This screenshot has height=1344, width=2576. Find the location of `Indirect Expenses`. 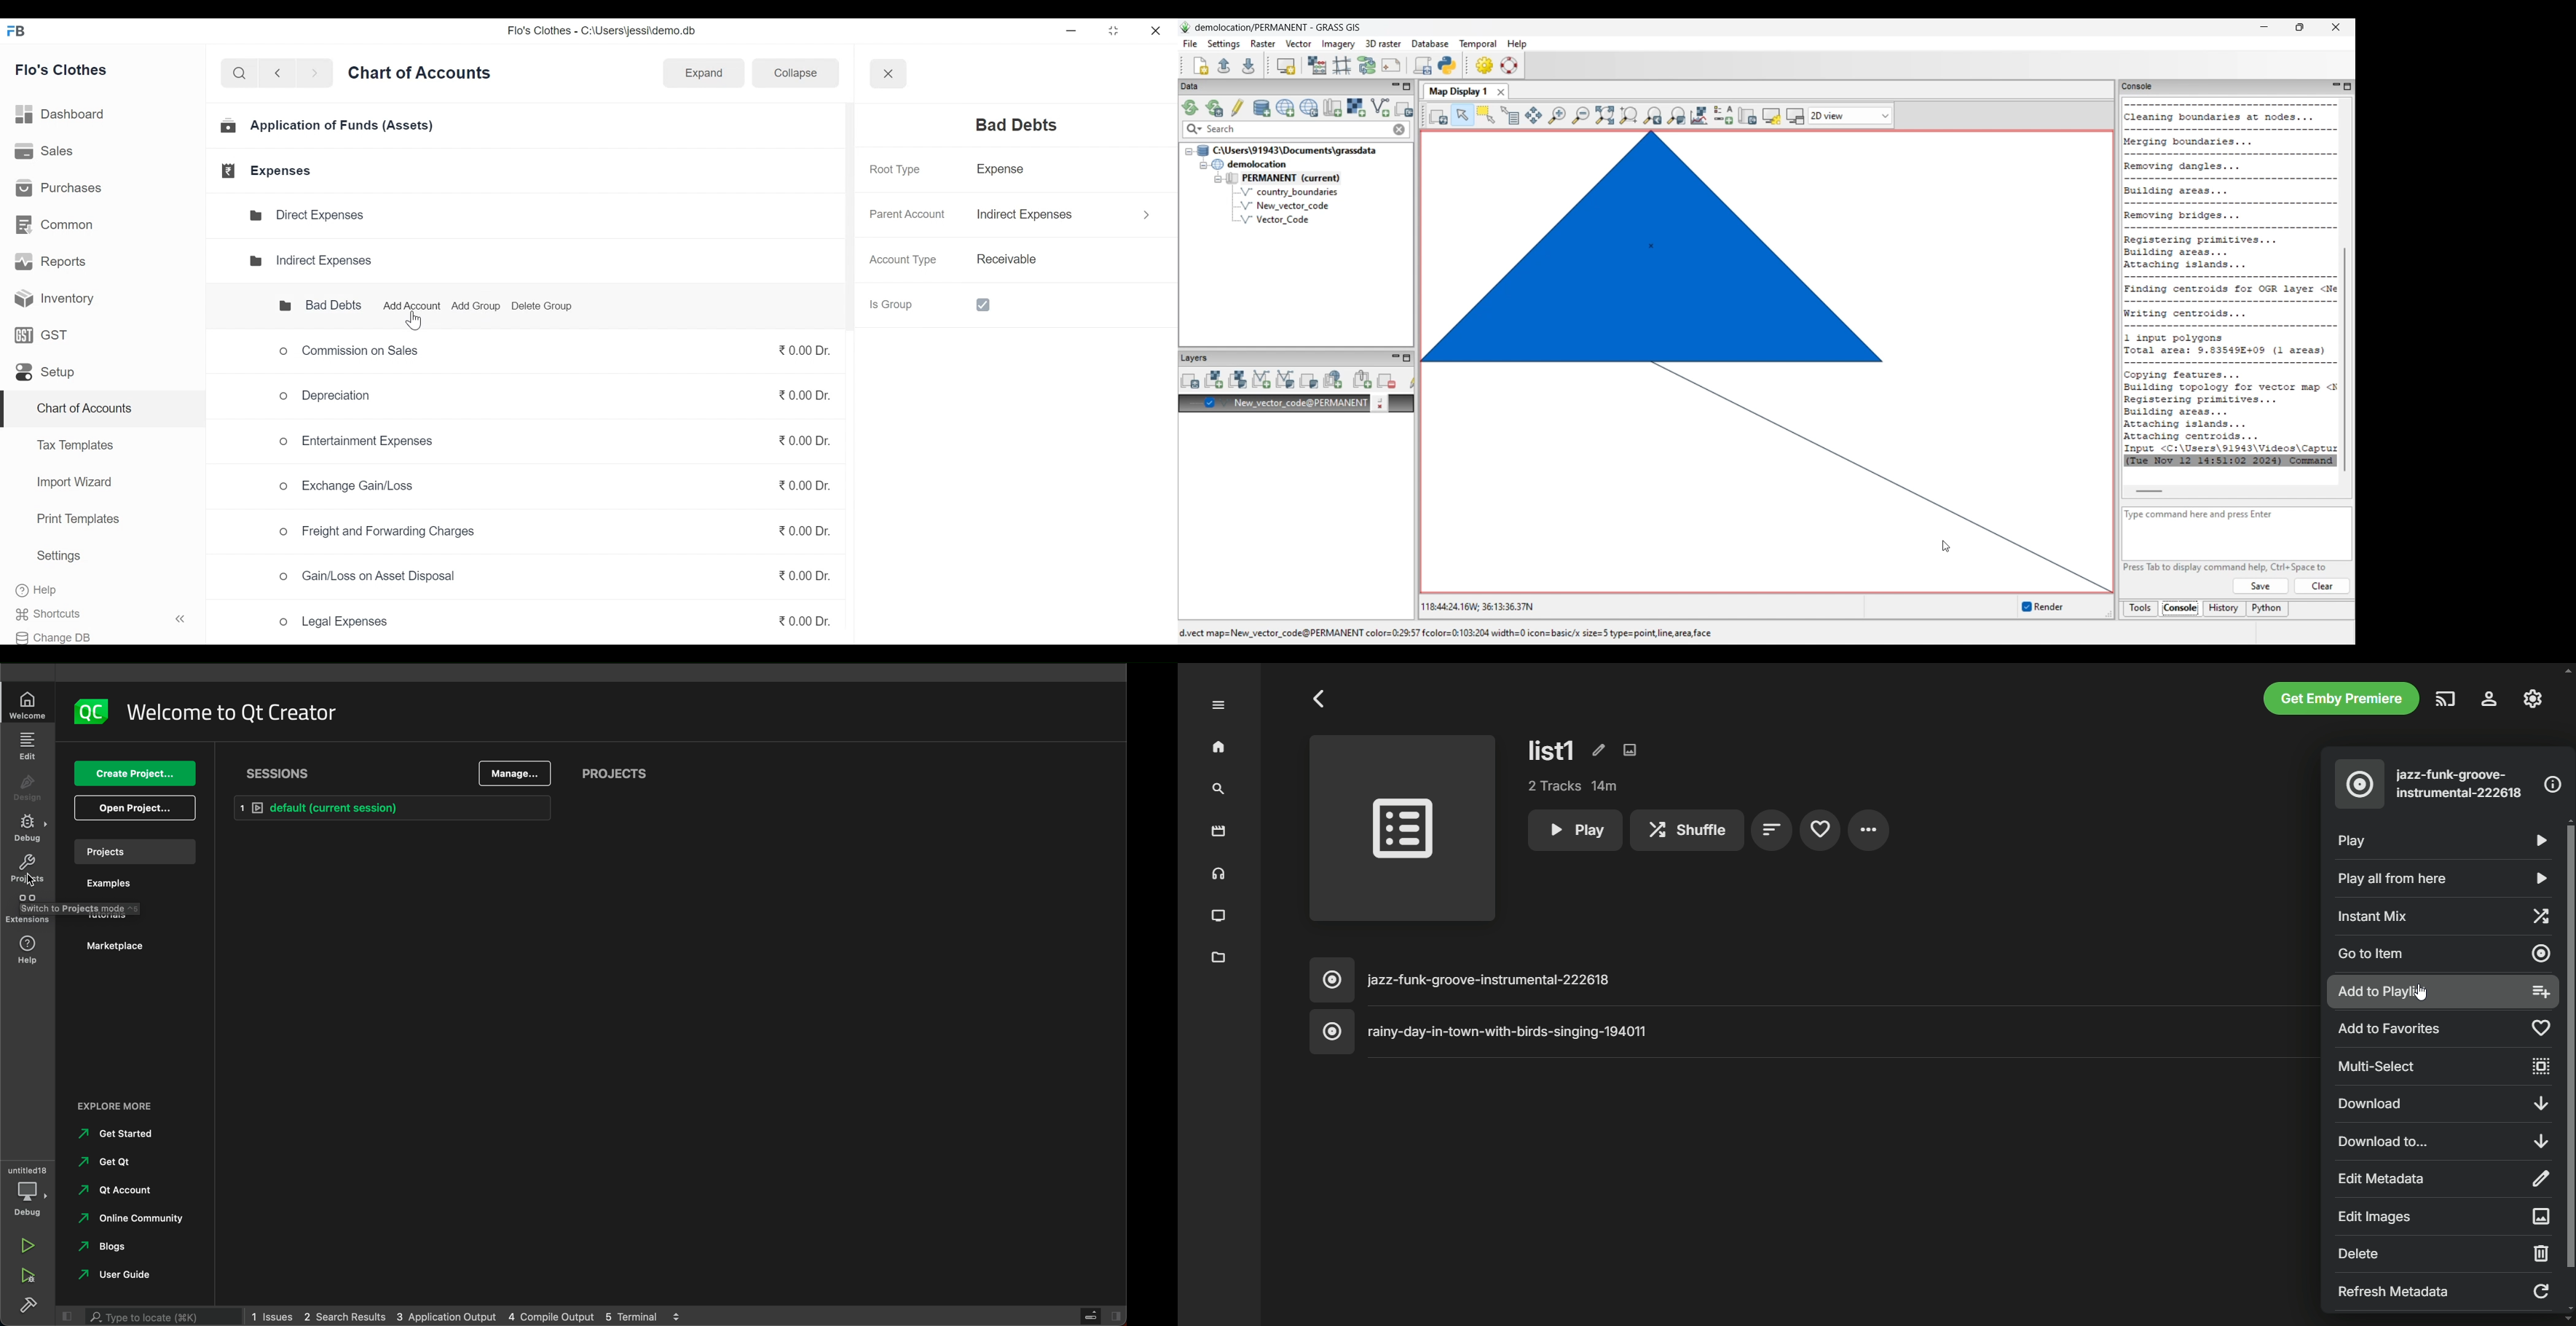

Indirect Expenses is located at coordinates (311, 259).